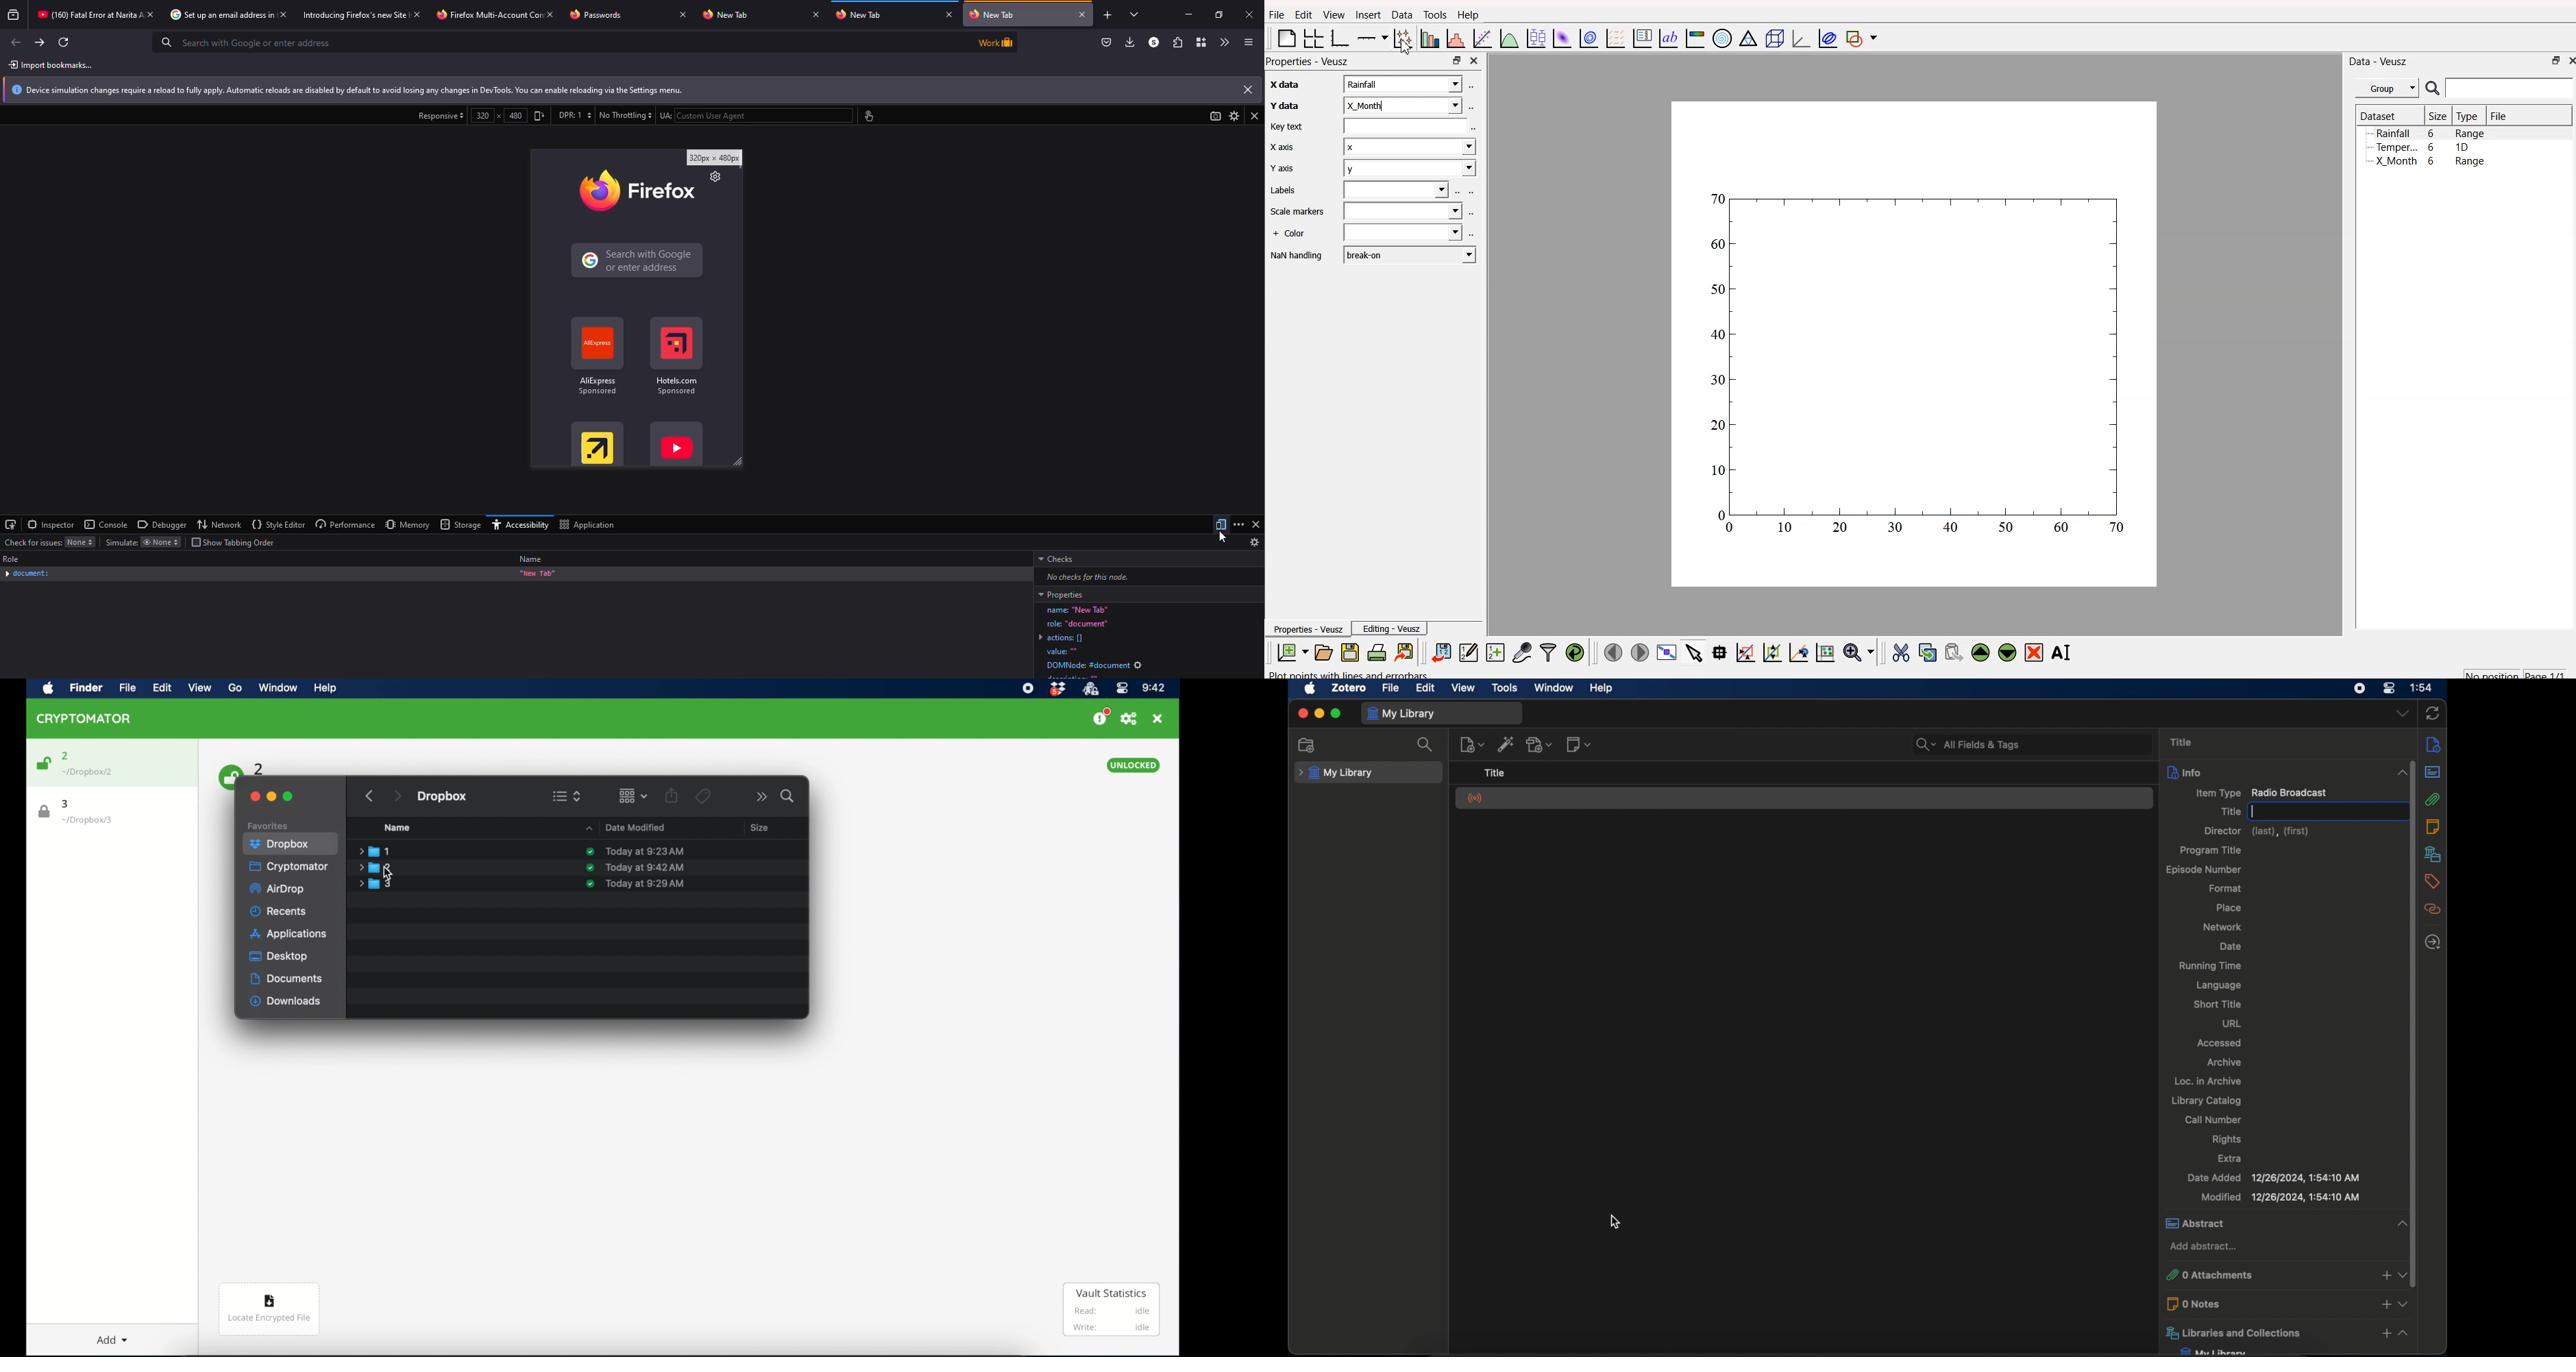 This screenshot has width=2576, height=1372. What do you see at coordinates (1603, 689) in the screenshot?
I see `help` at bounding box center [1603, 689].